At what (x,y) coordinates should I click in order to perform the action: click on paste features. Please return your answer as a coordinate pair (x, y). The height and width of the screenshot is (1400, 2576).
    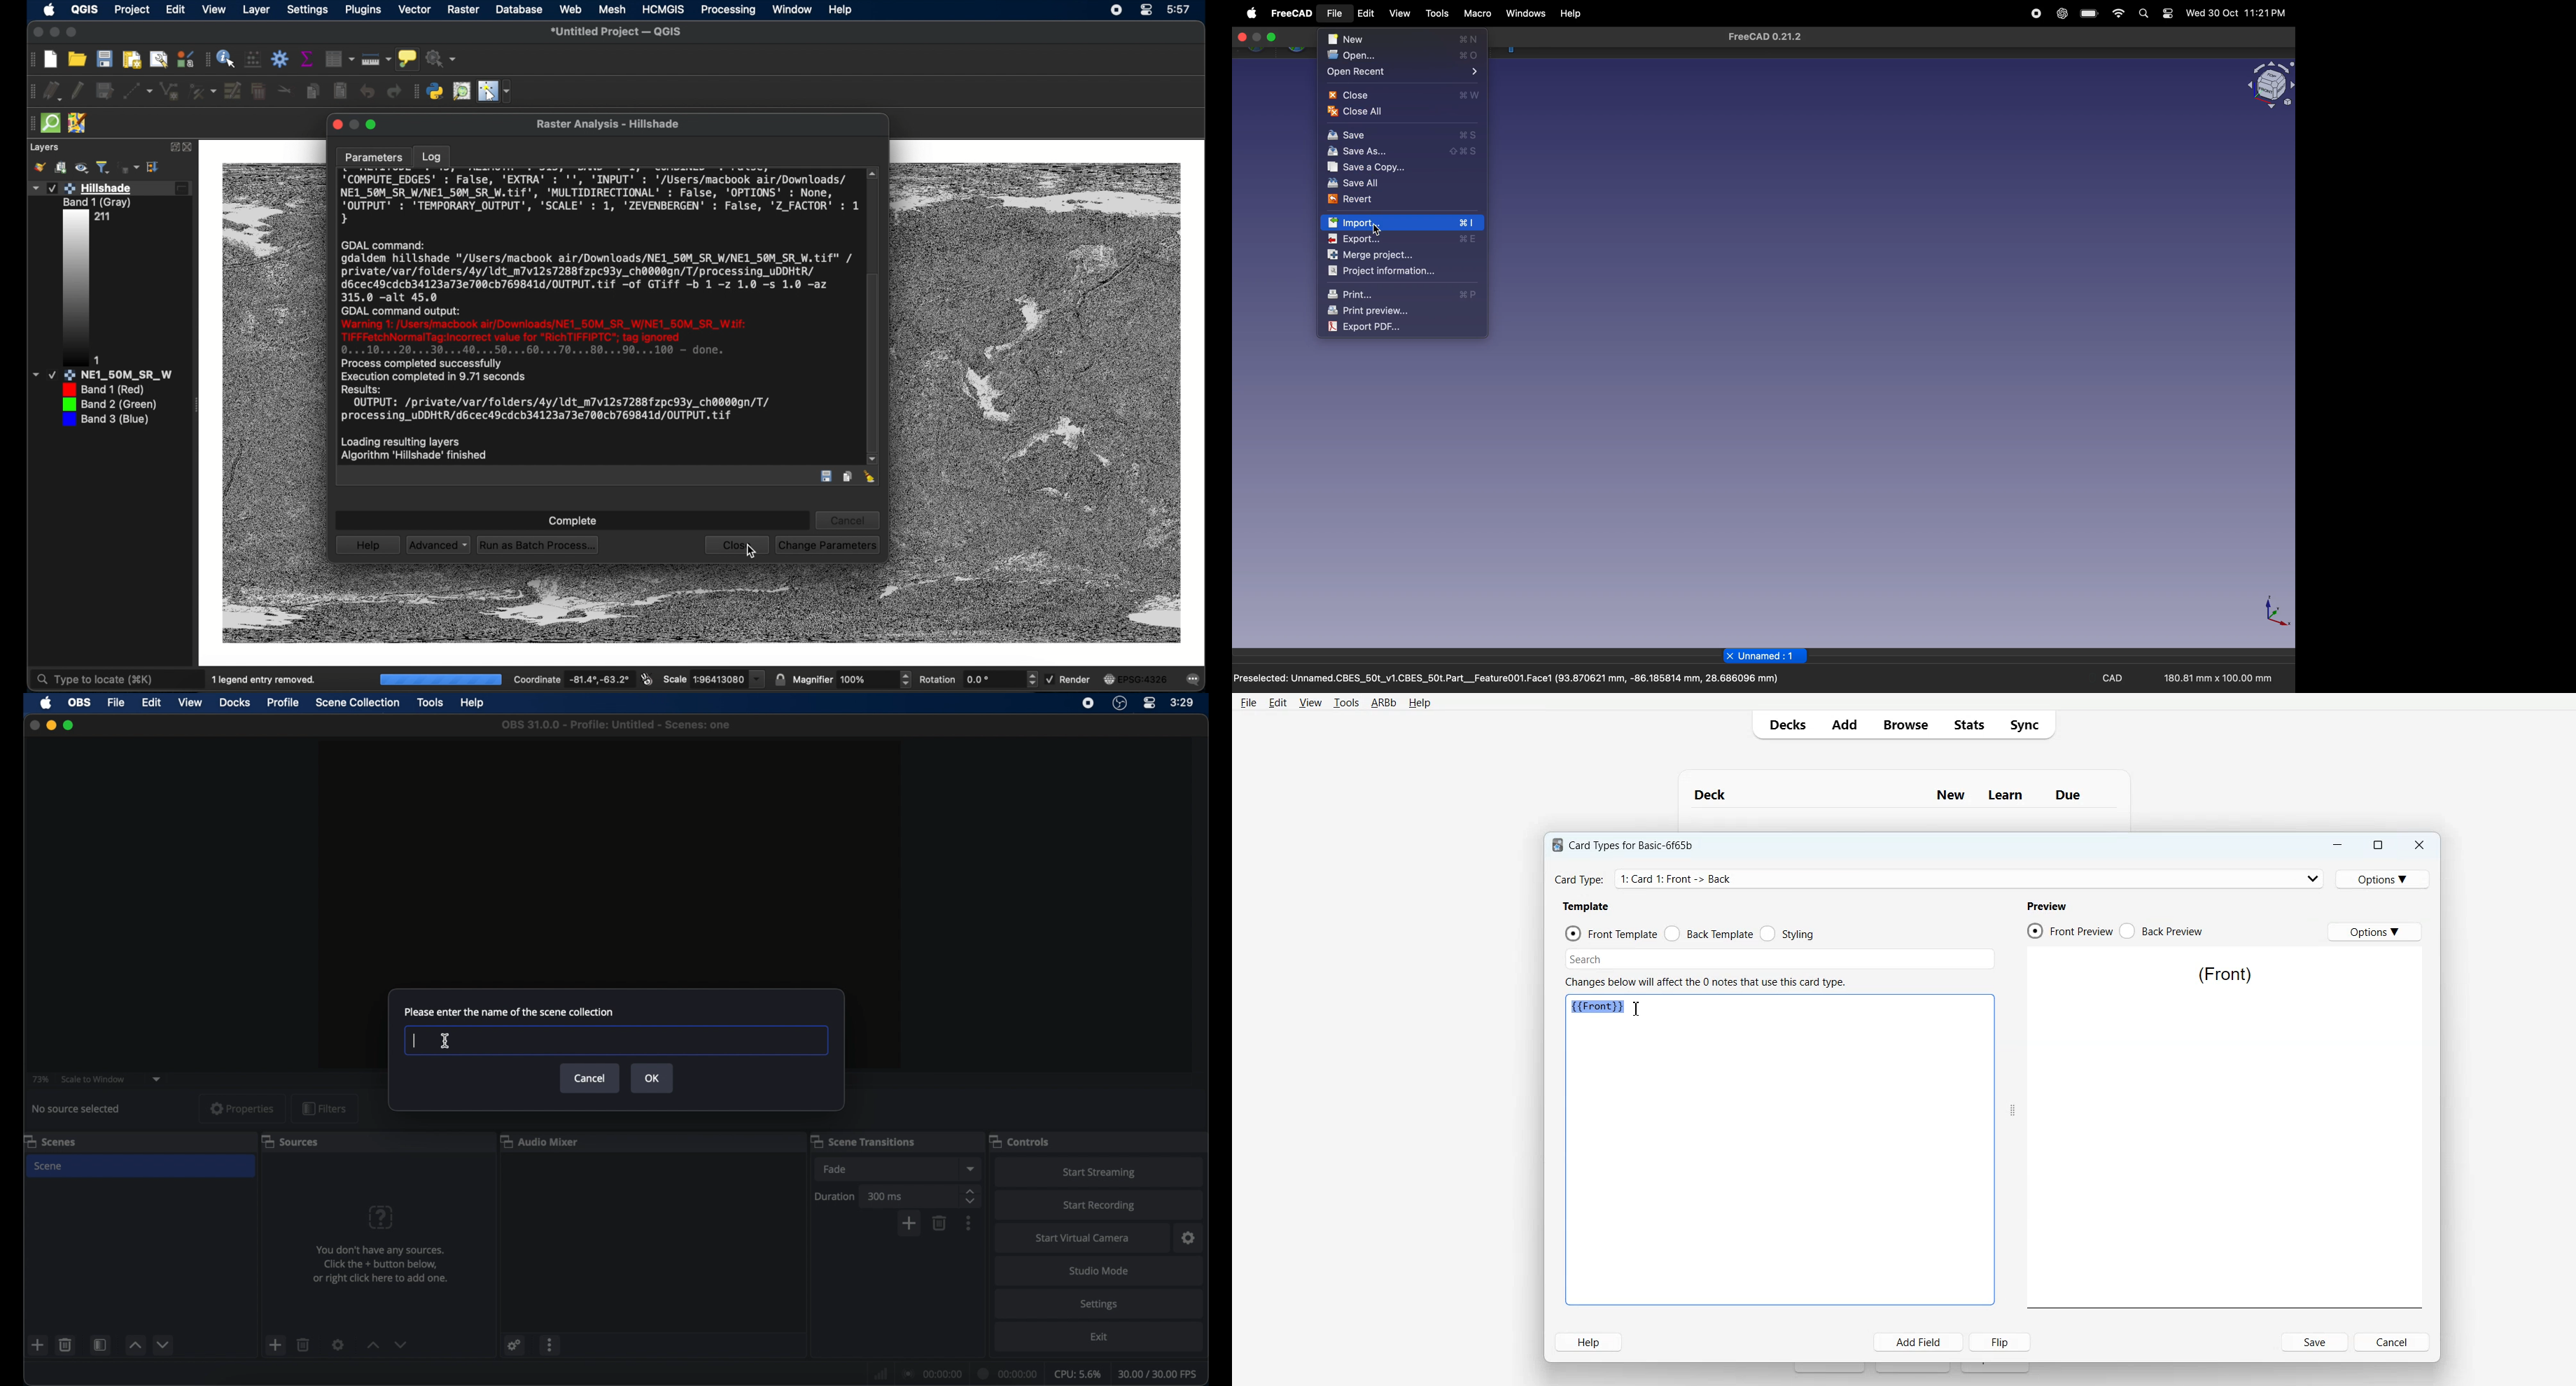
    Looking at the image, I should click on (339, 90).